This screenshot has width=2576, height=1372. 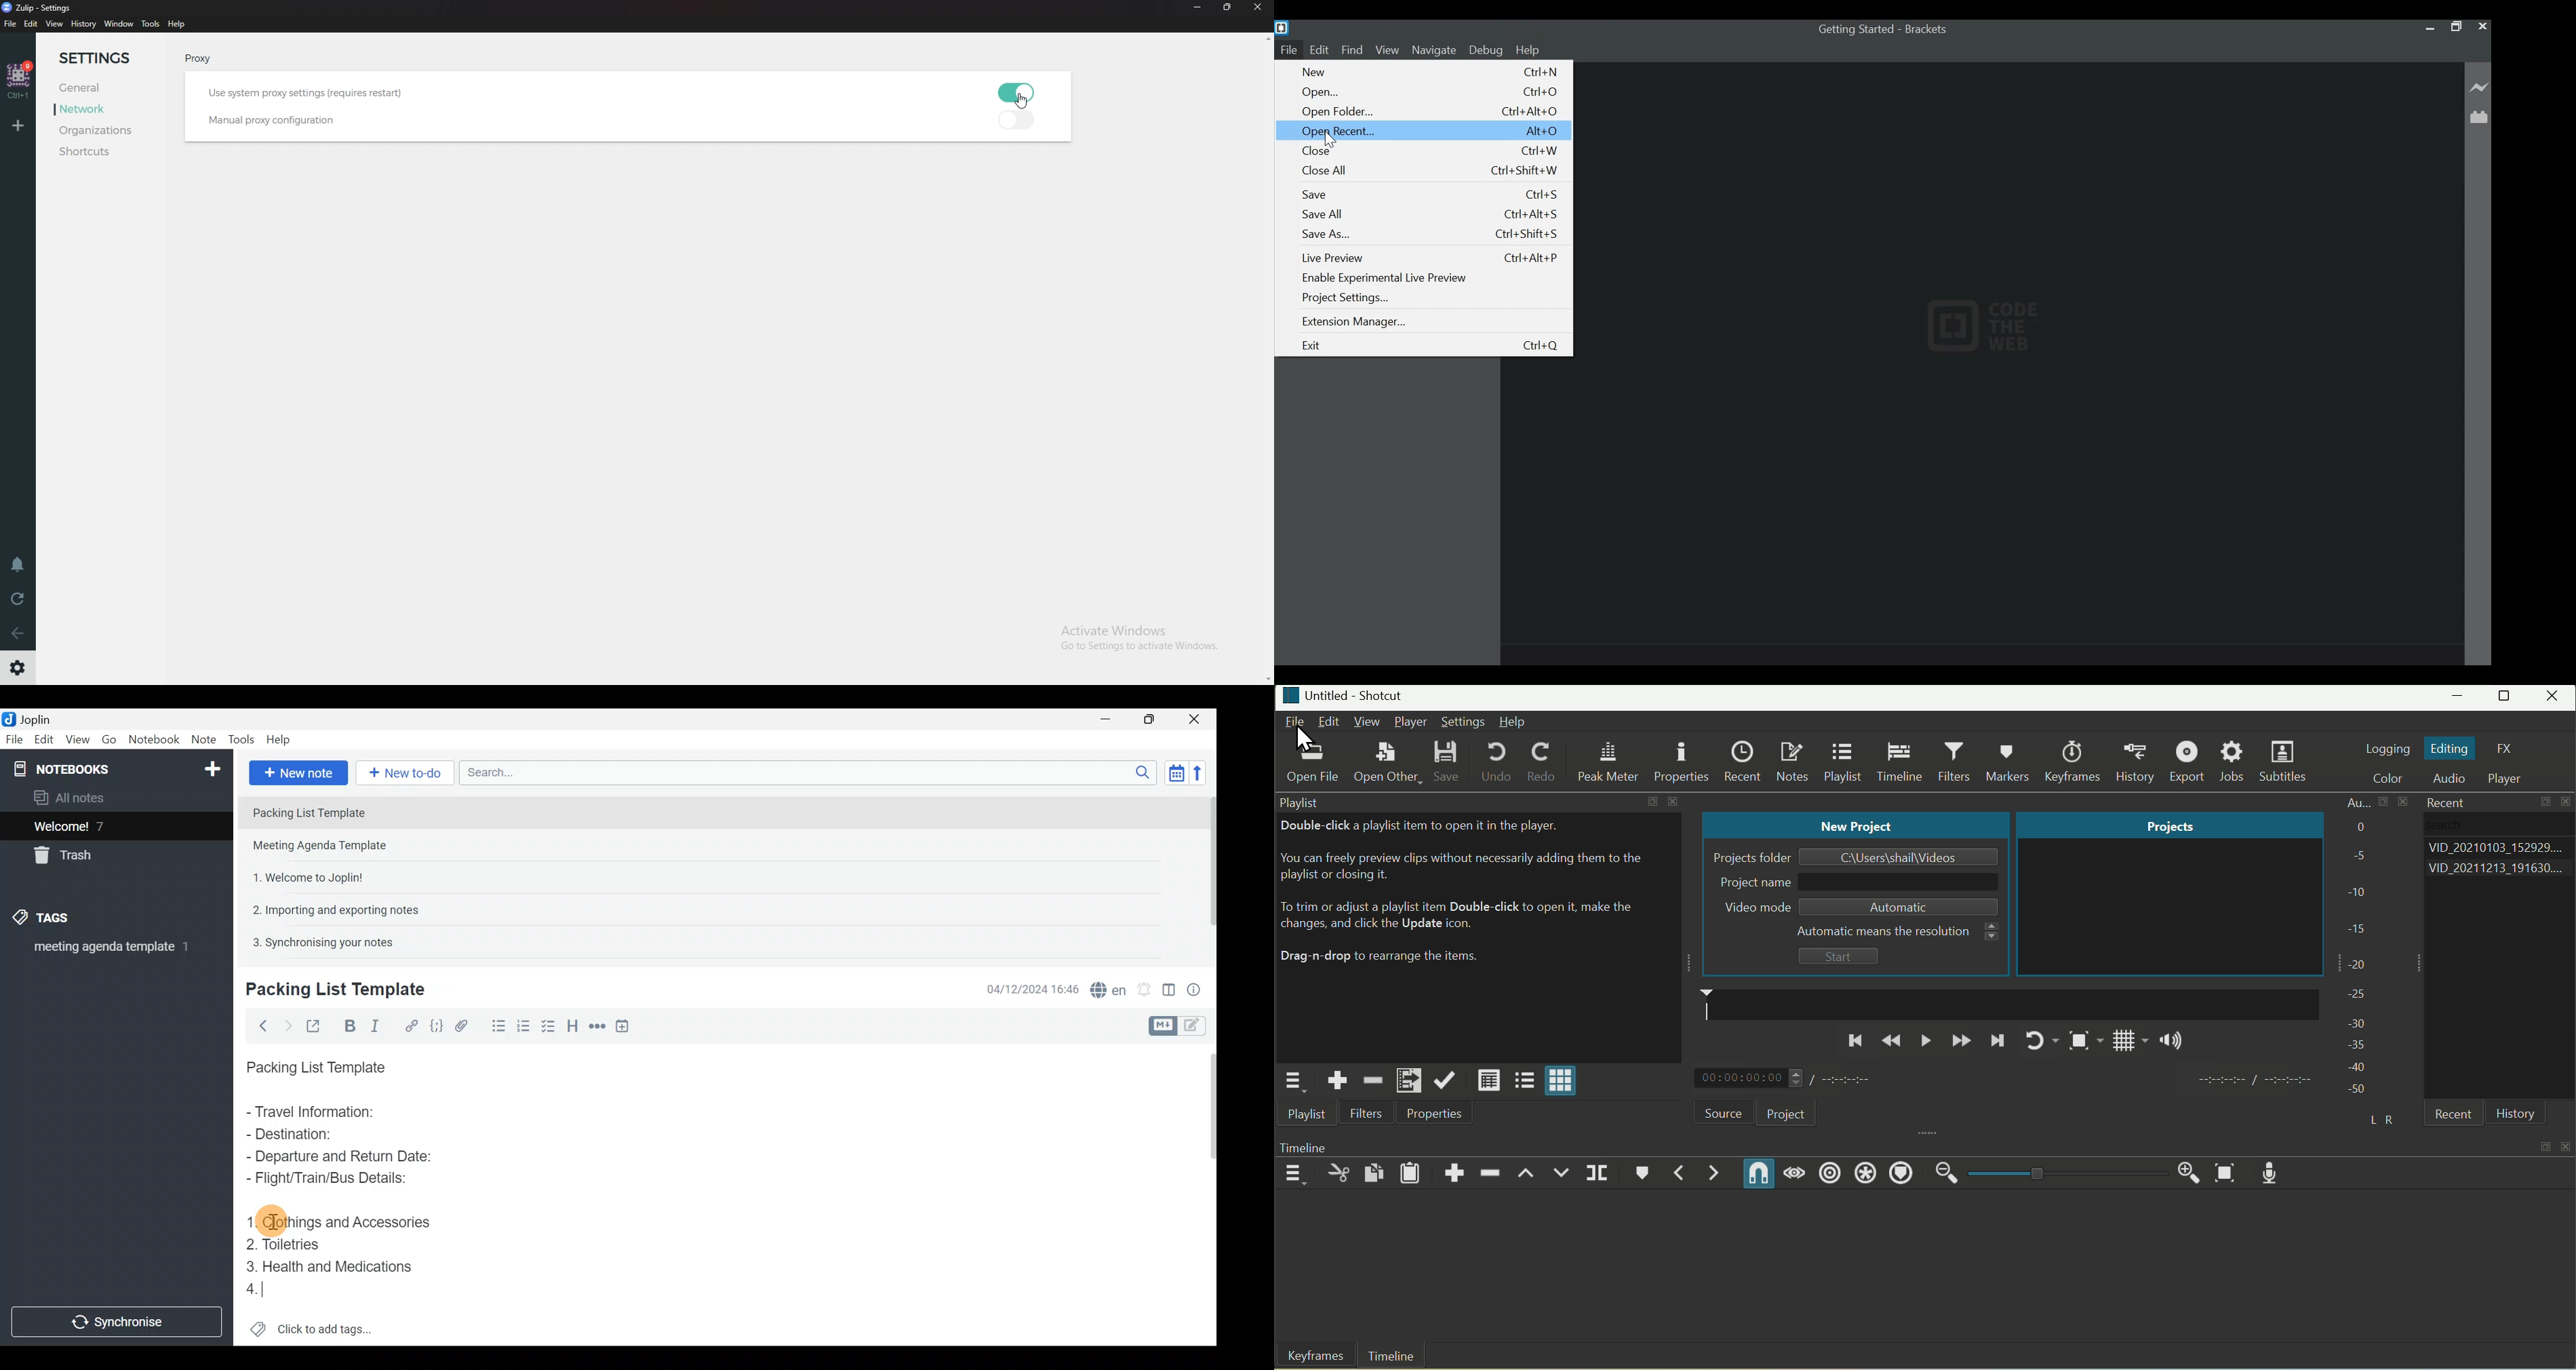 What do you see at coordinates (1488, 1080) in the screenshot?
I see `View as details` at bounding box center [1488, 1080].